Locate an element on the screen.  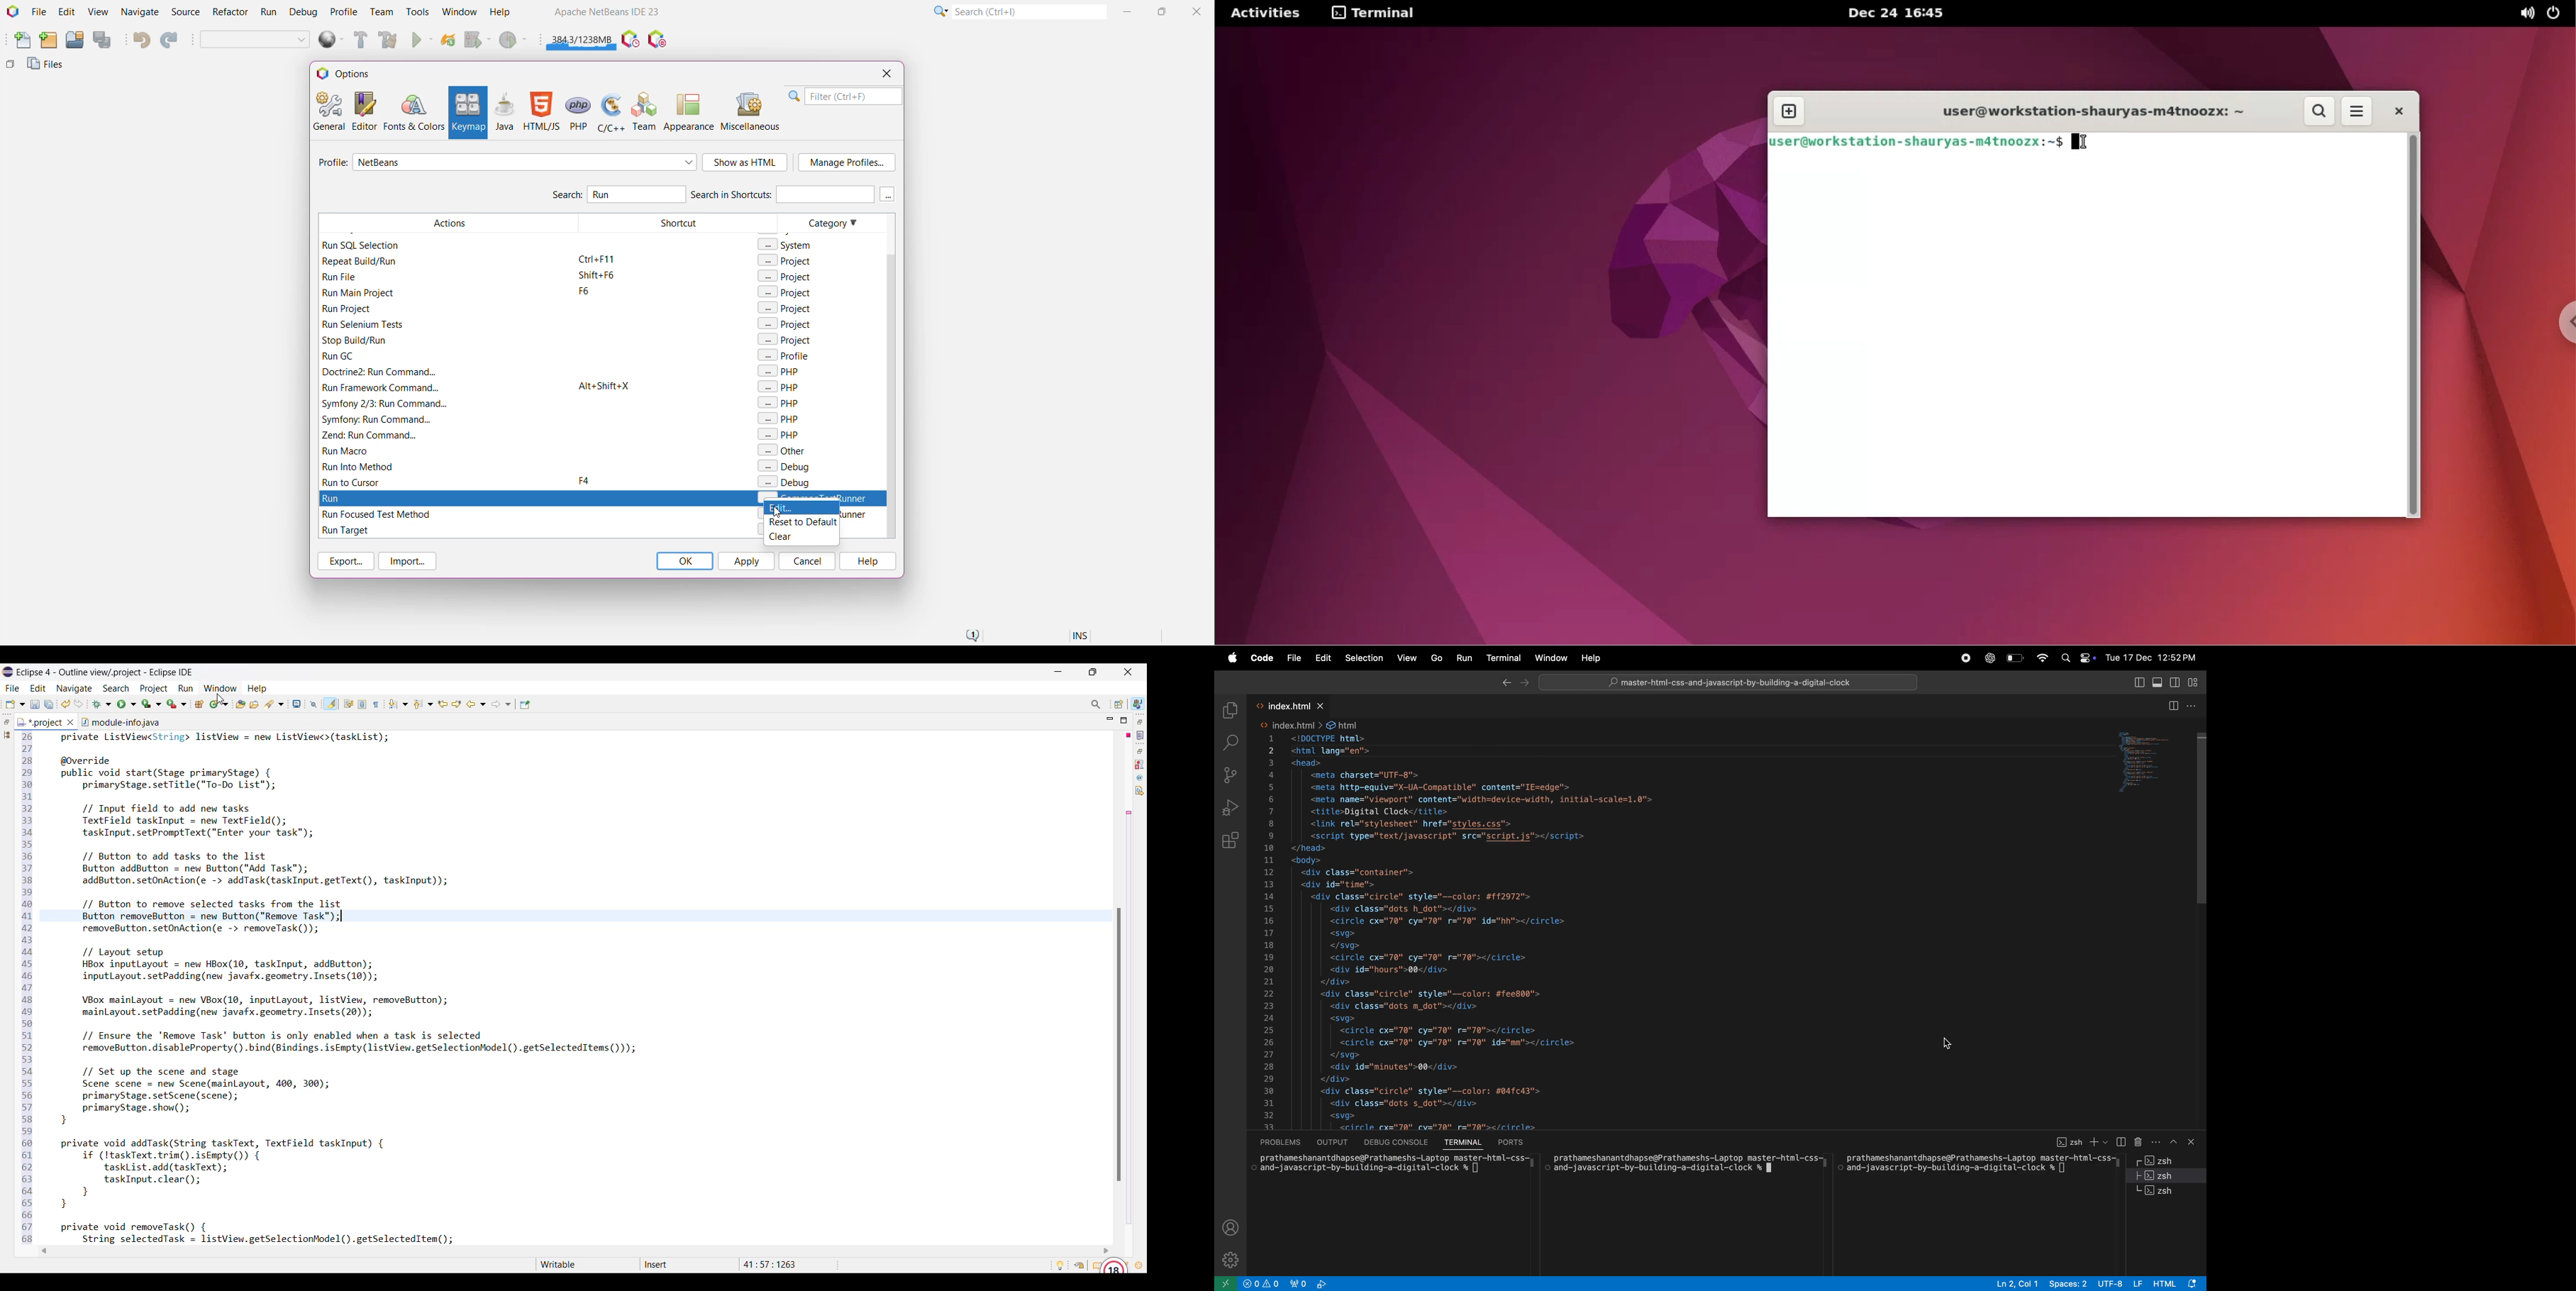
Edit is located at coordinates (1322, 658).